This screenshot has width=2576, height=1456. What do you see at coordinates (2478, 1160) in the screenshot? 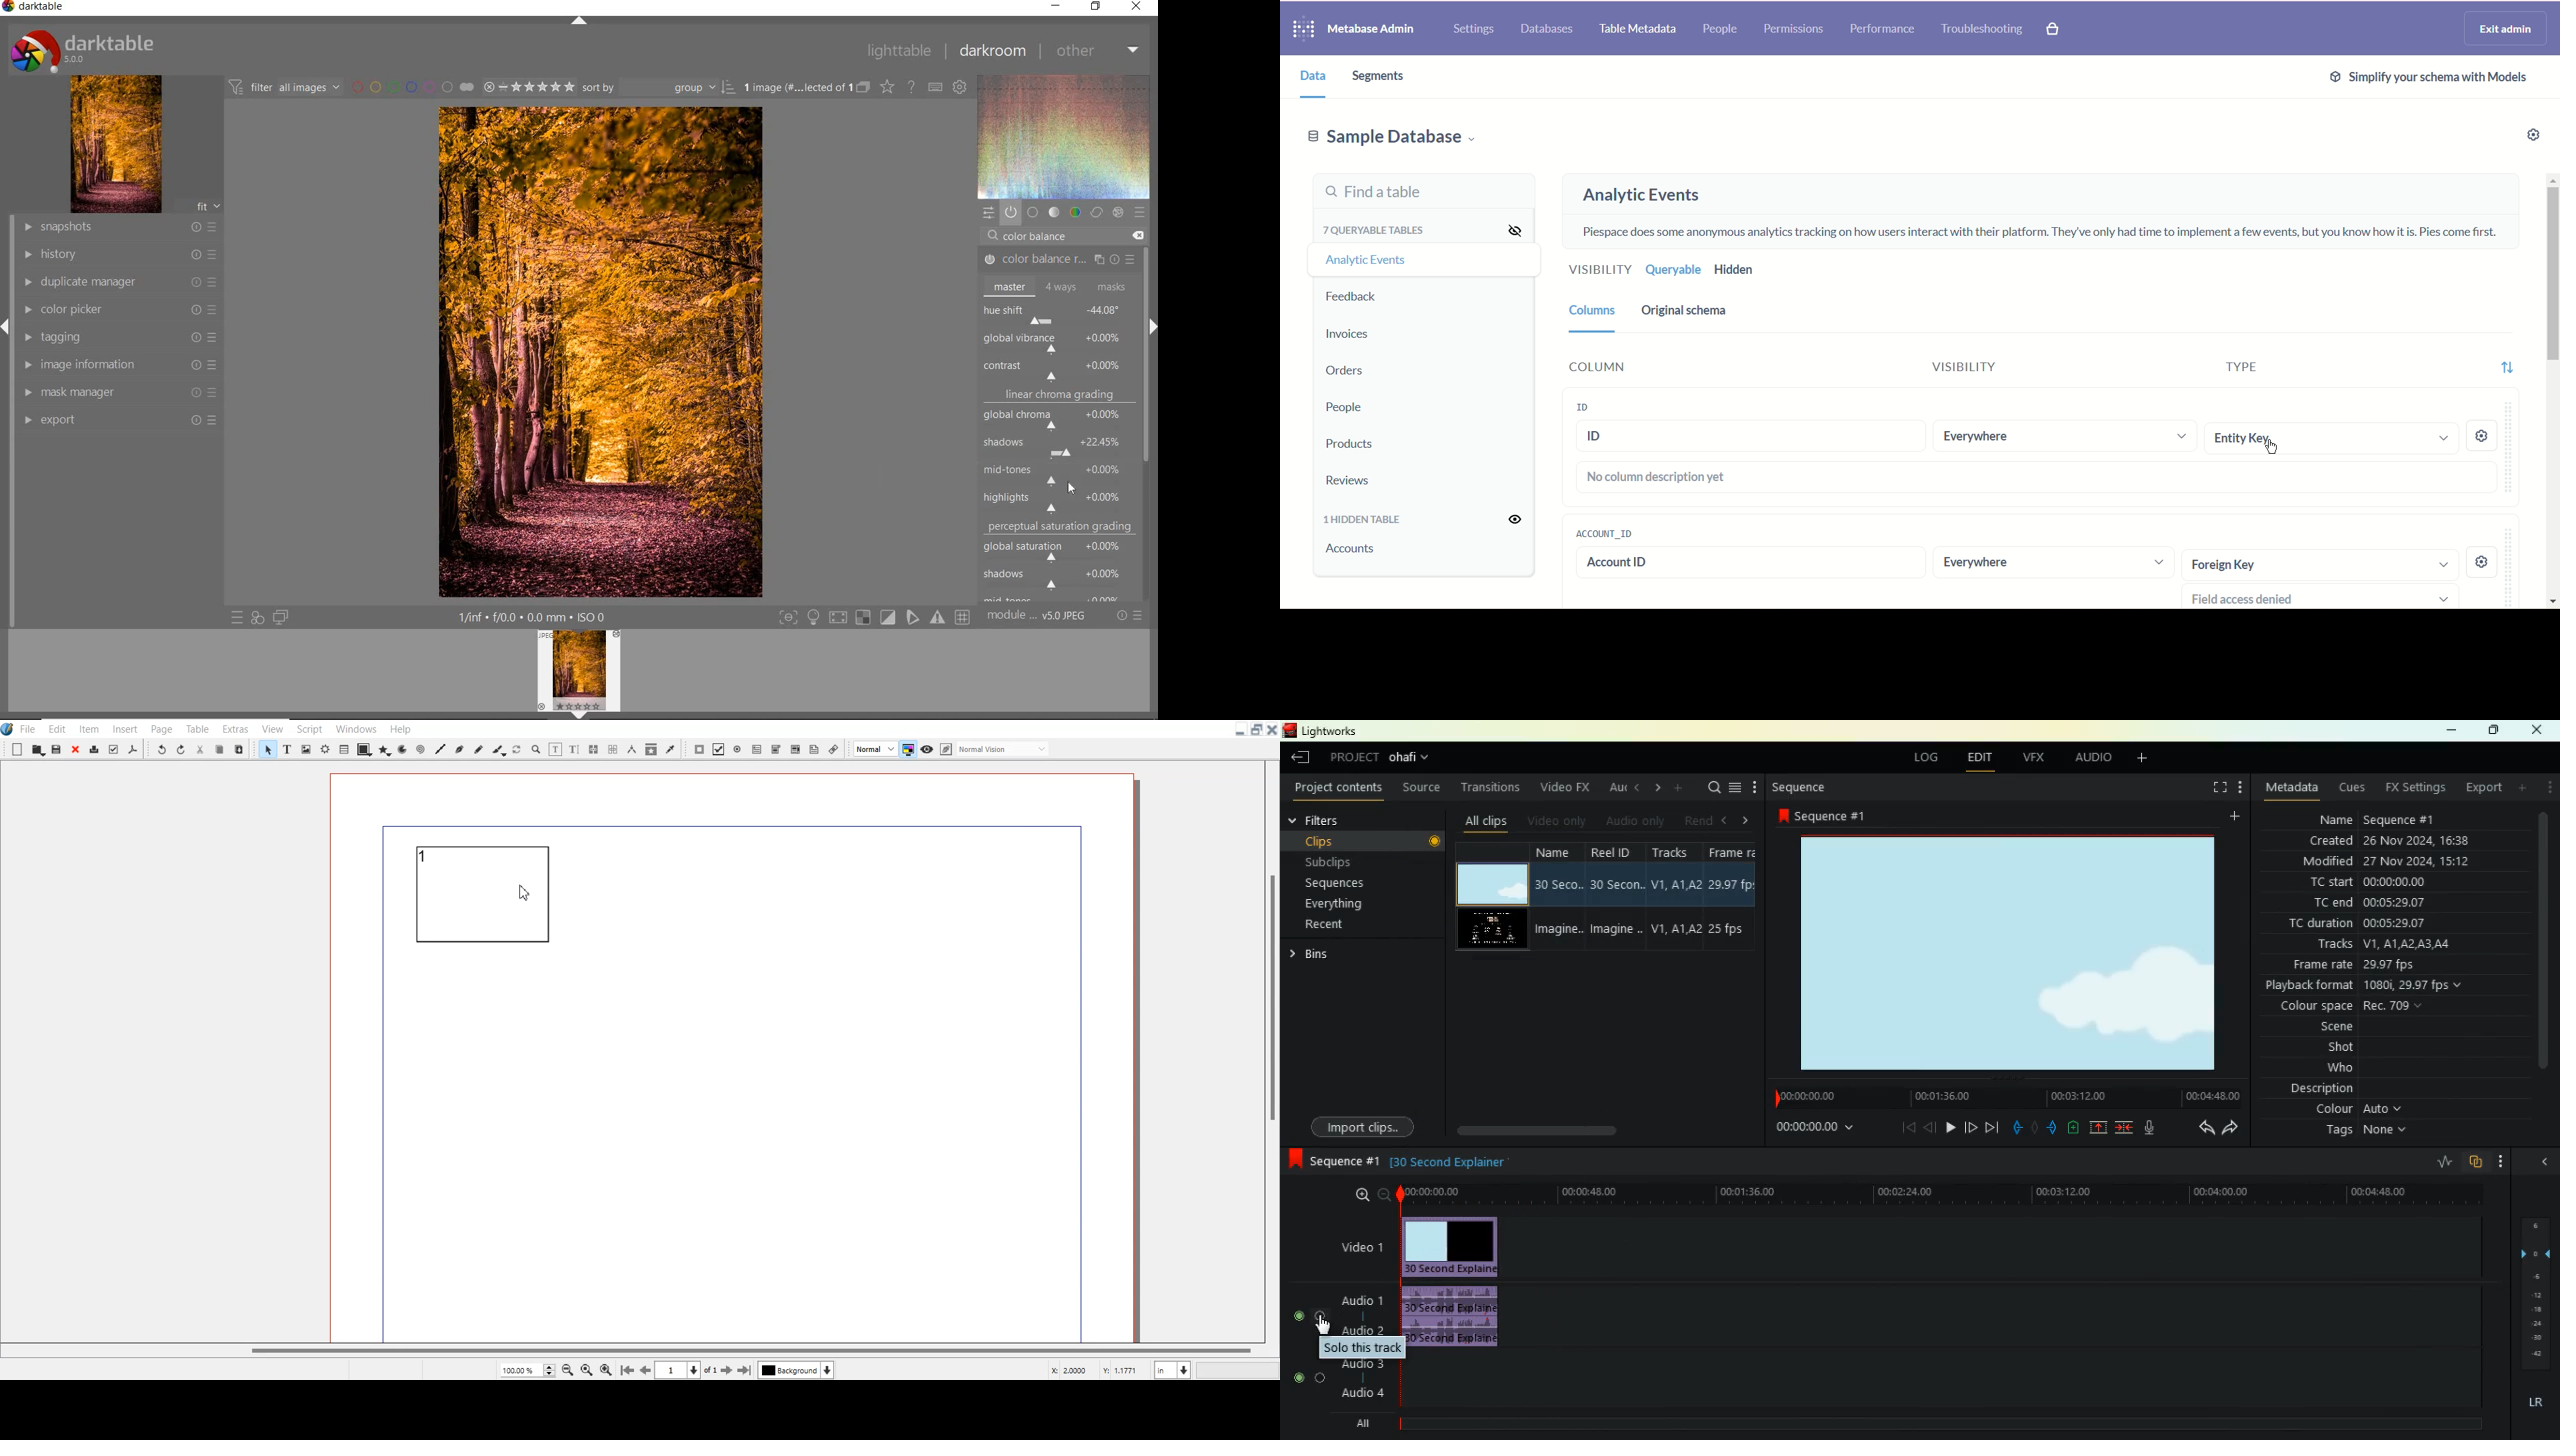
I see `overlap` at bounding box center [2478, 1160].